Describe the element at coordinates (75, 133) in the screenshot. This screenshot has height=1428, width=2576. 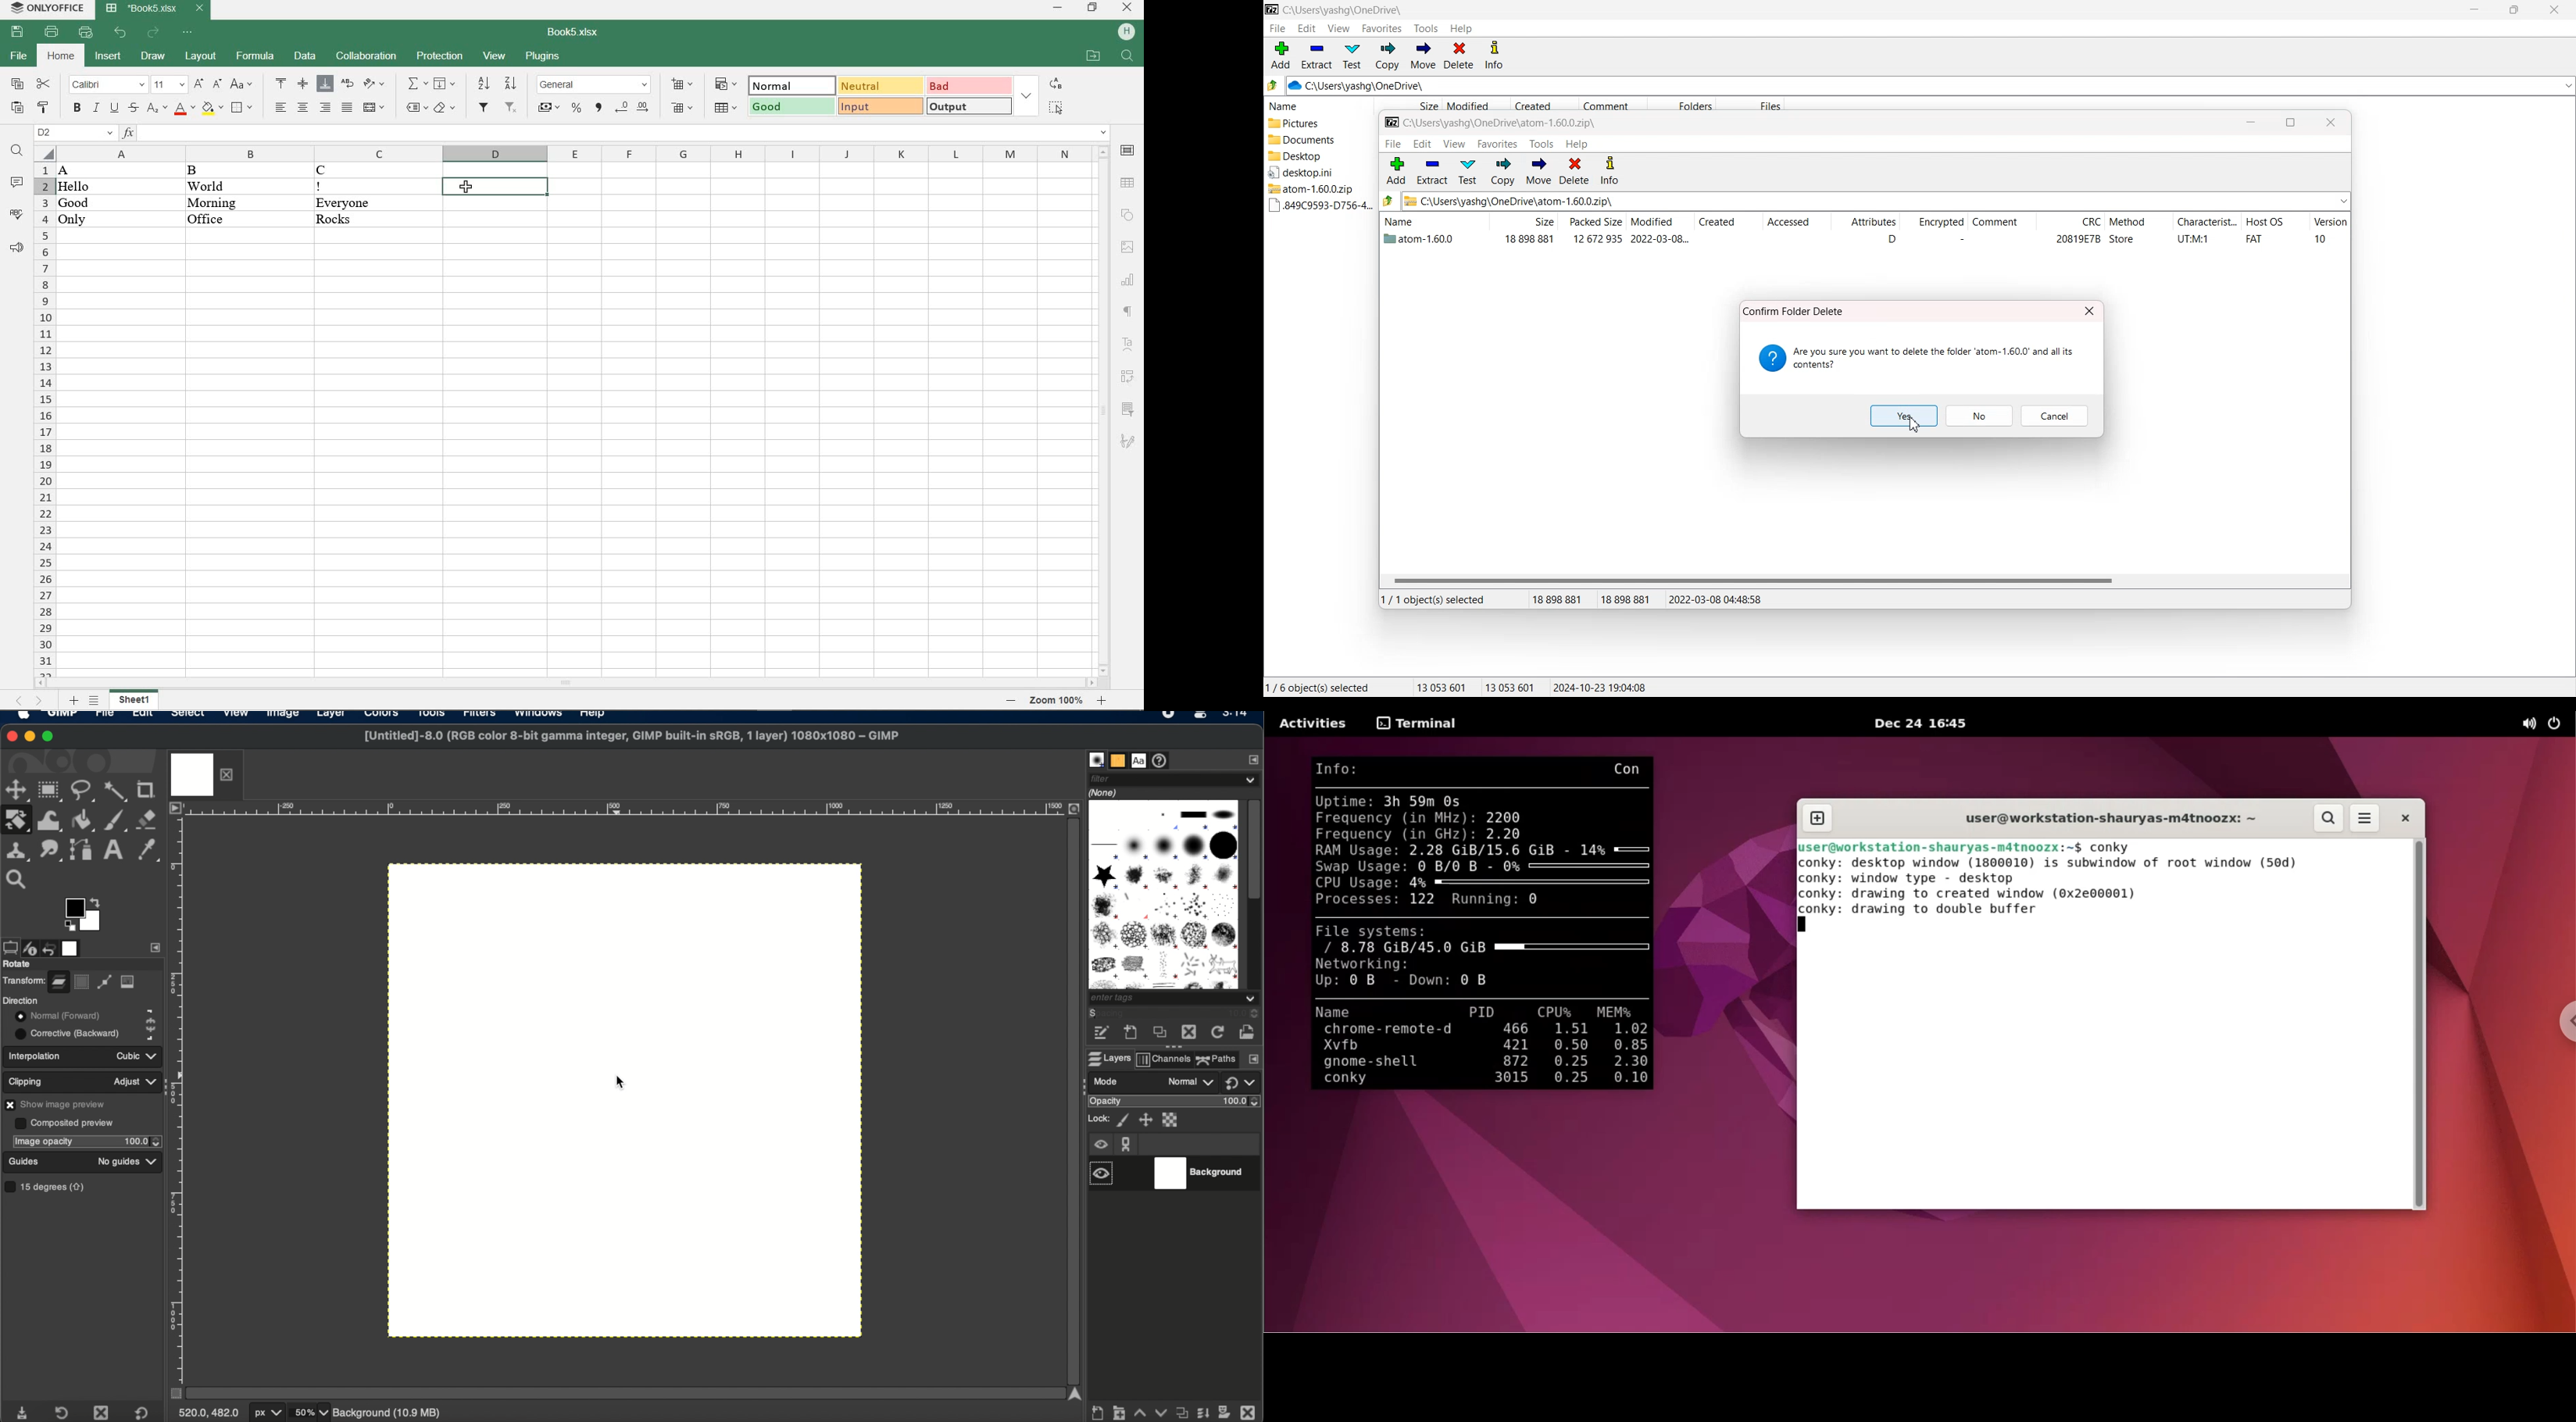
I see `NAMED MANAGER` at that location.